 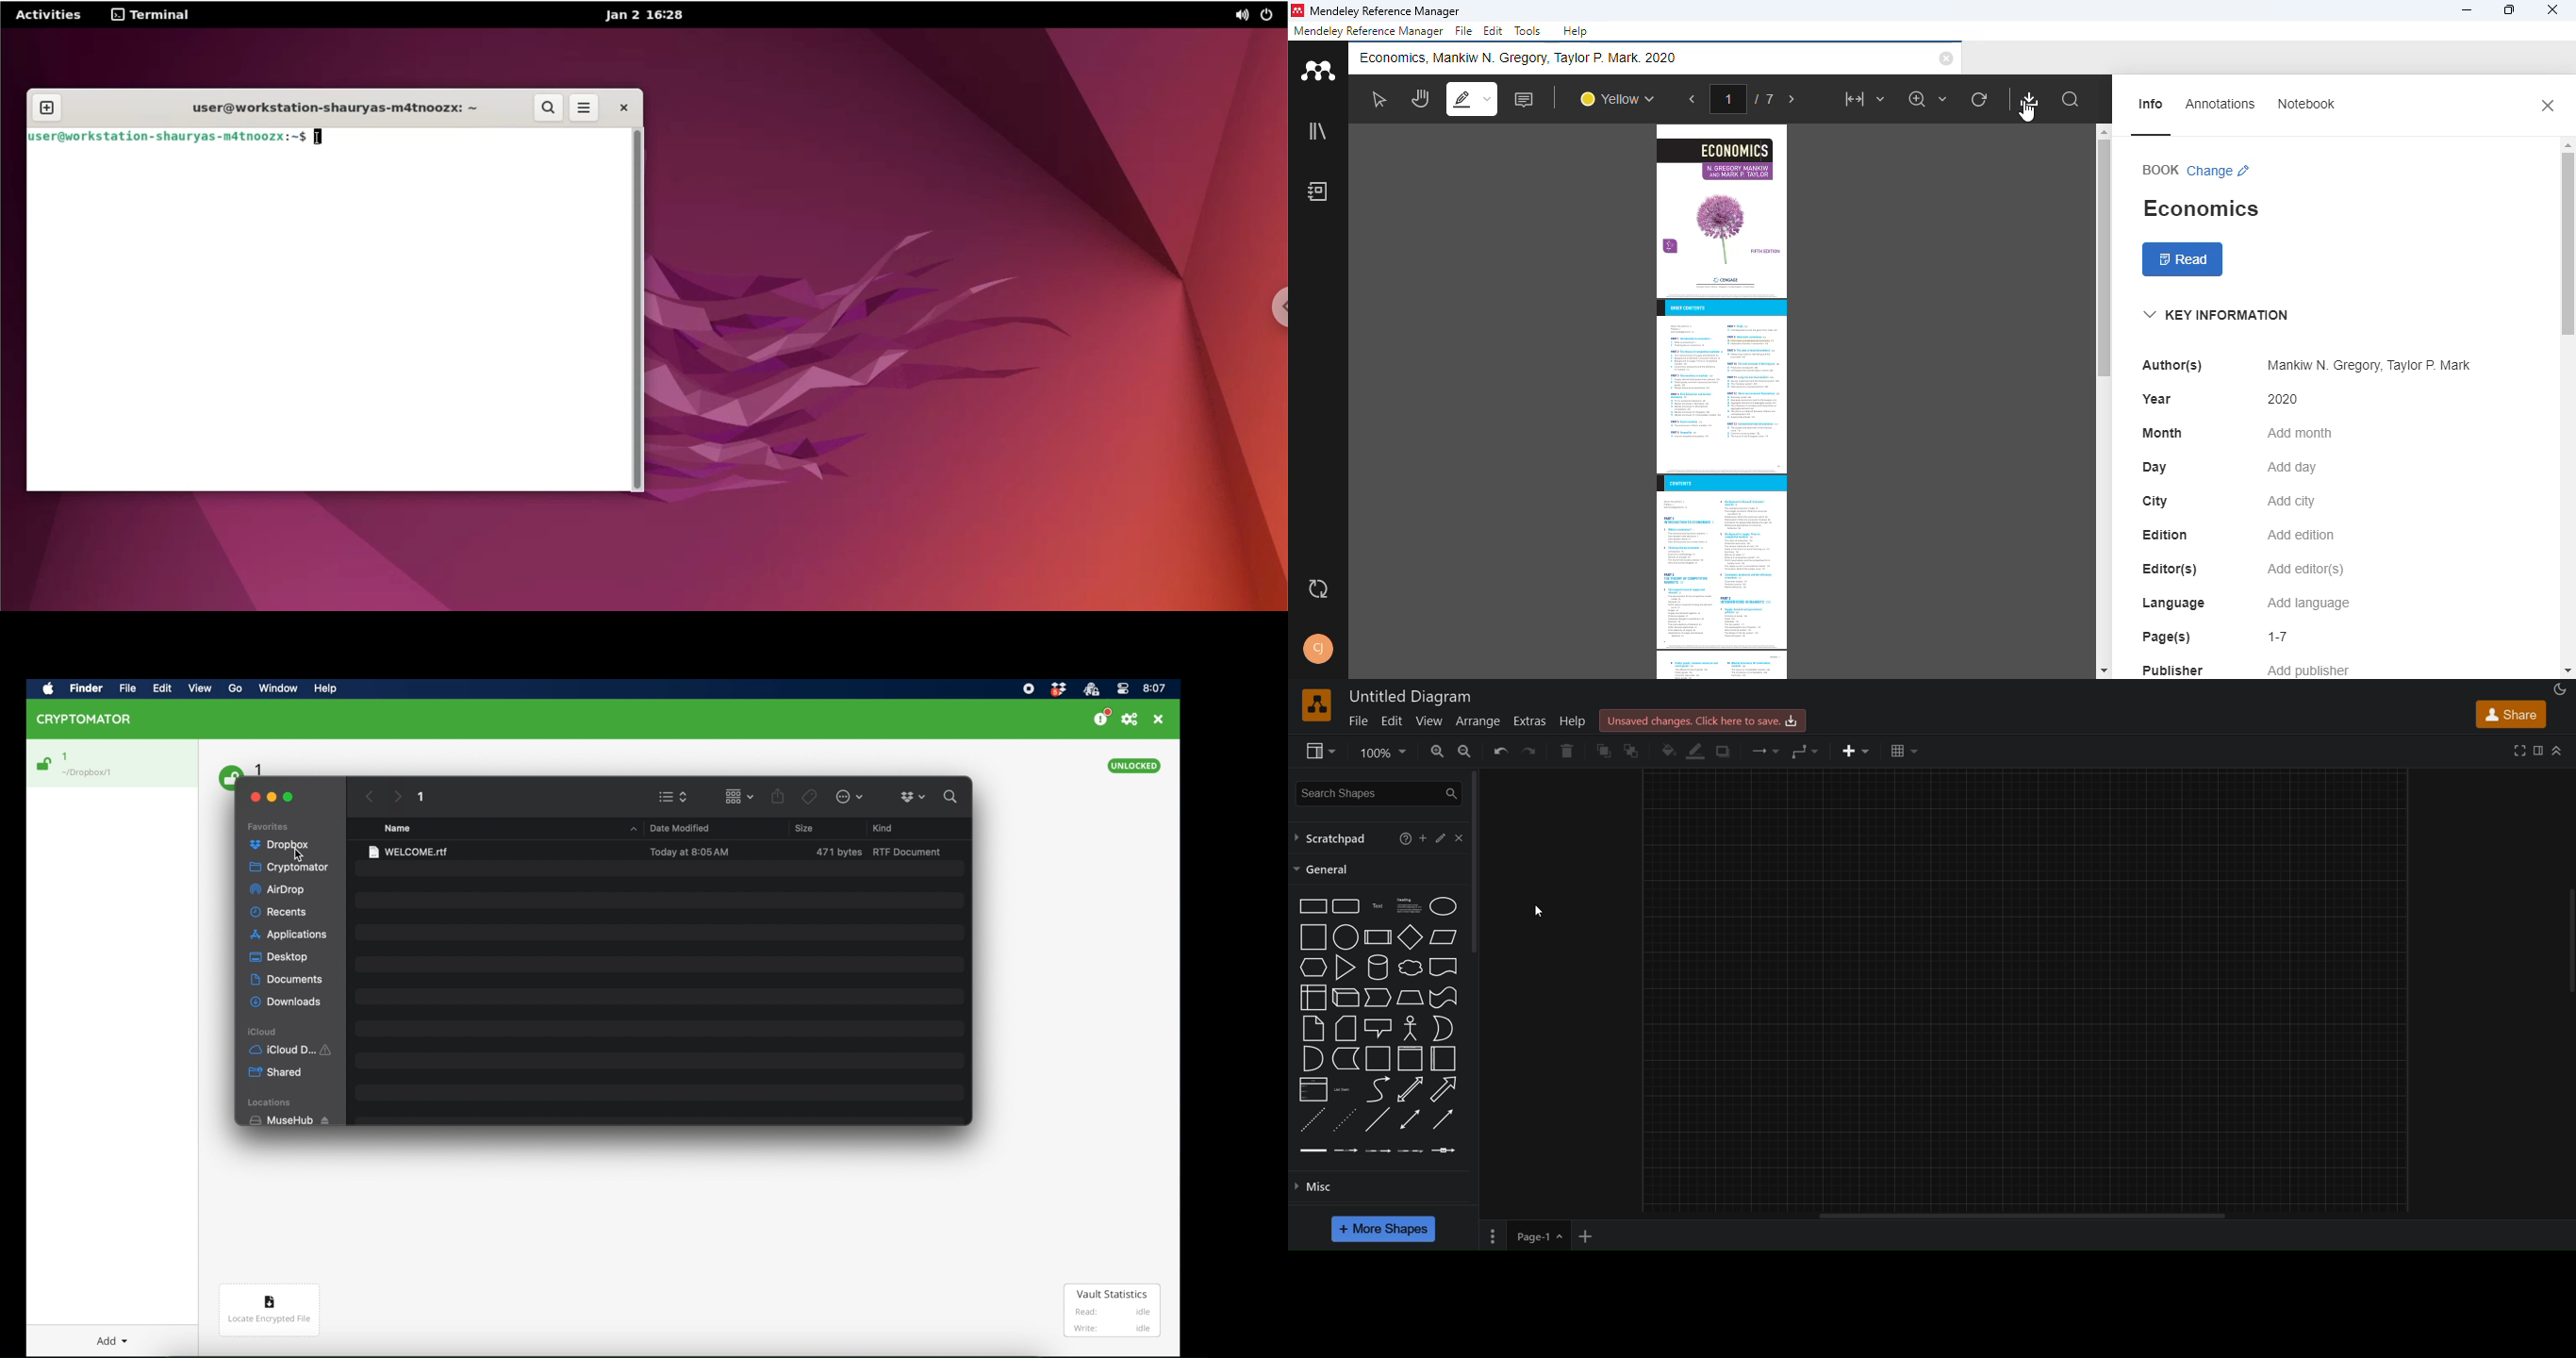 What do you see at coordinates (1746, 98) in the screenshot?
I see `1/7` at bounding box center [1746, 98].